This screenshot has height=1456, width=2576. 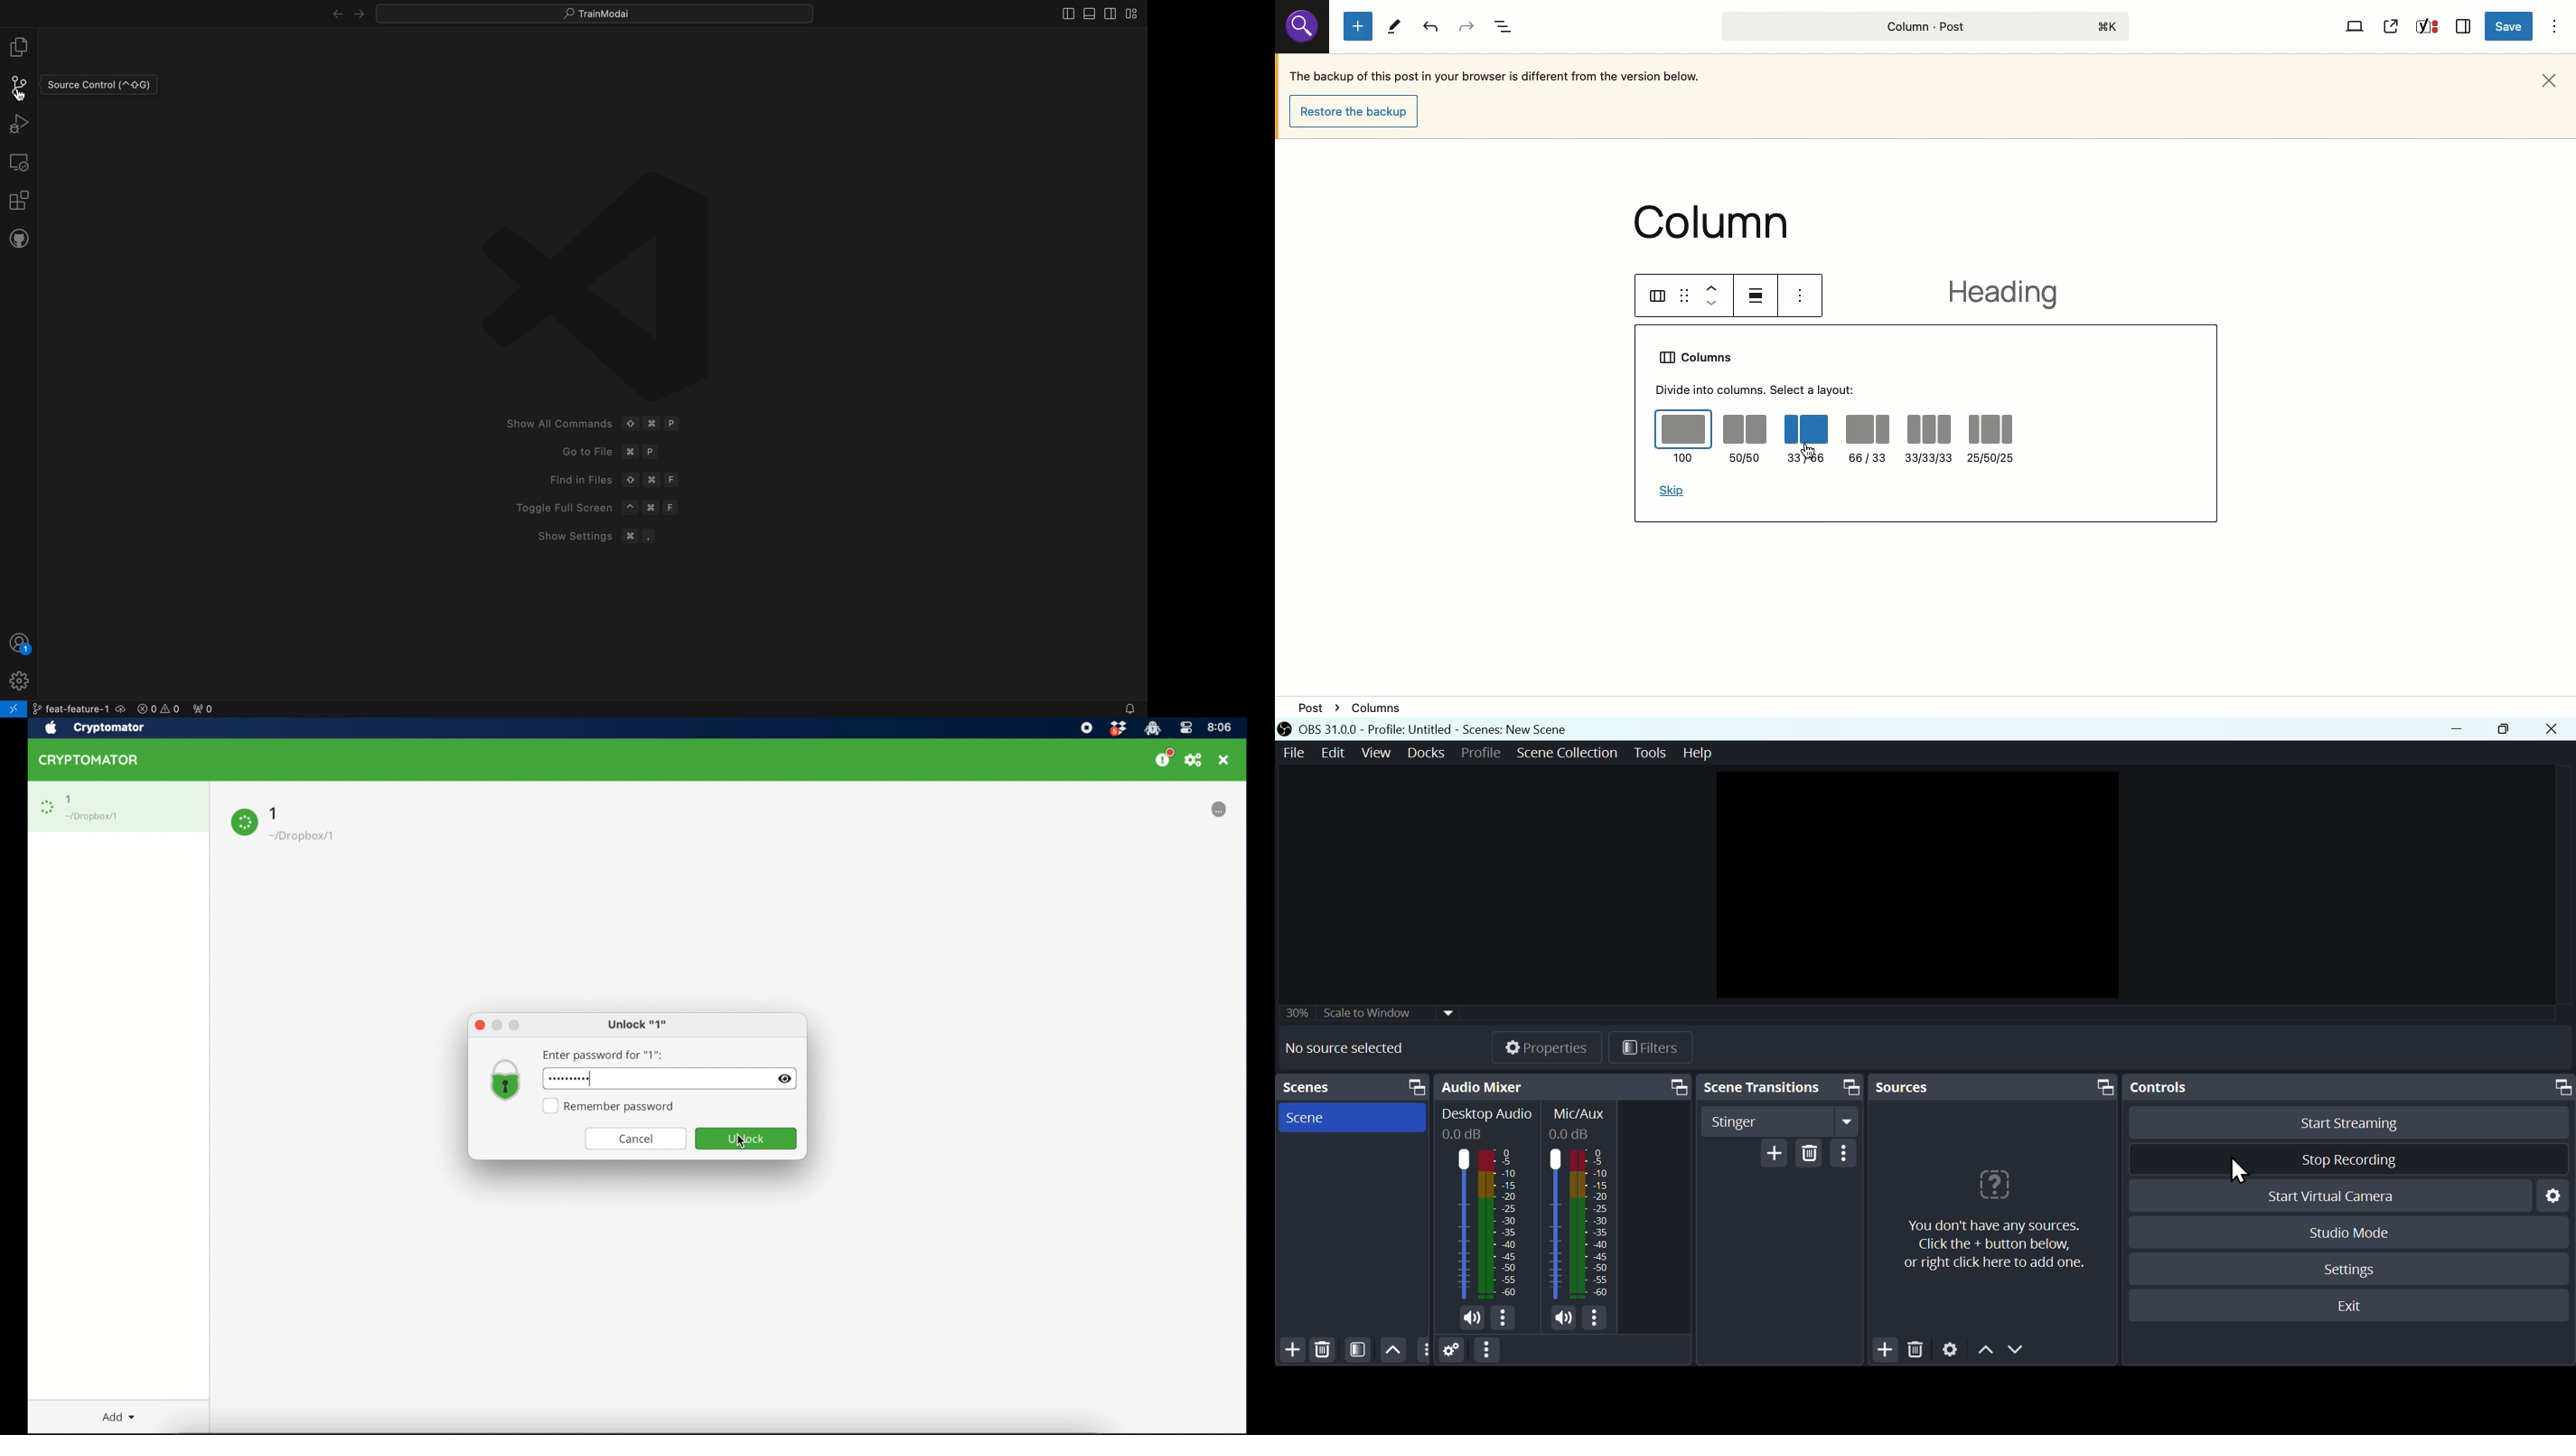 What do you see at coordinates (674, 480) in the screenshot?
I see `F` at bounding box center [674, 480].